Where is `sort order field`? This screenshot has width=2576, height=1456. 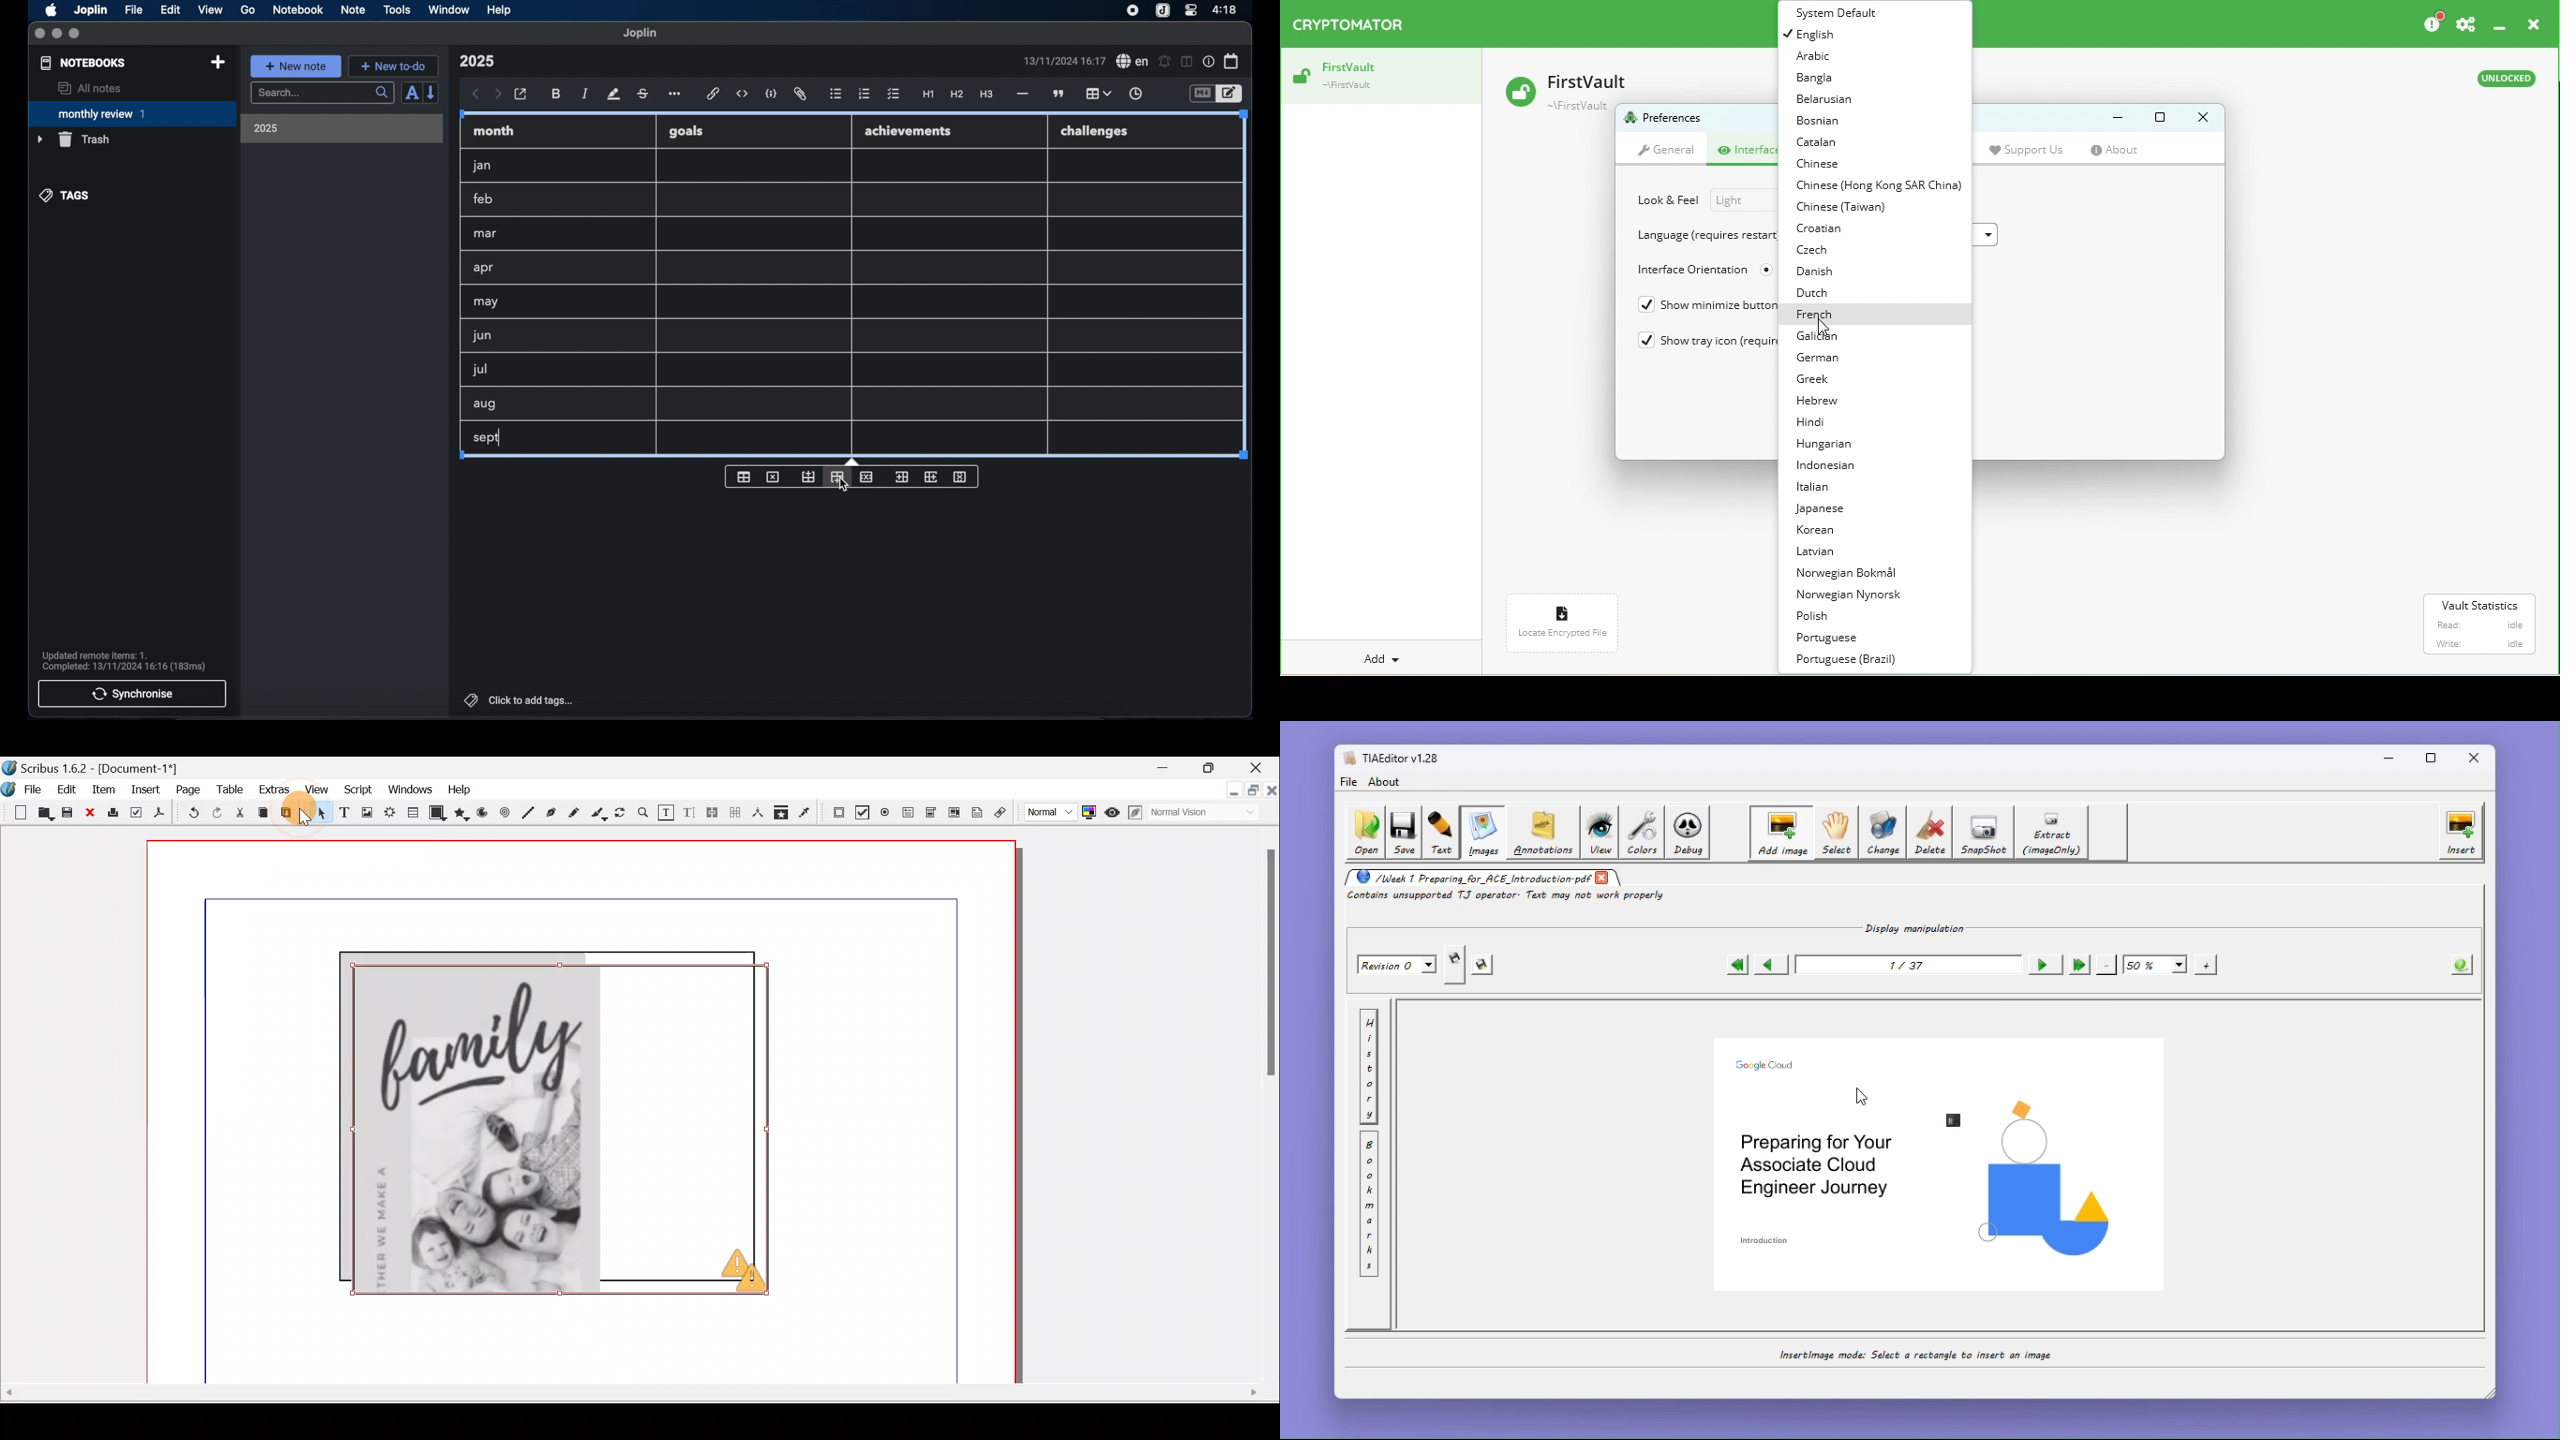 sort order field is located at coordinates (411, 93).